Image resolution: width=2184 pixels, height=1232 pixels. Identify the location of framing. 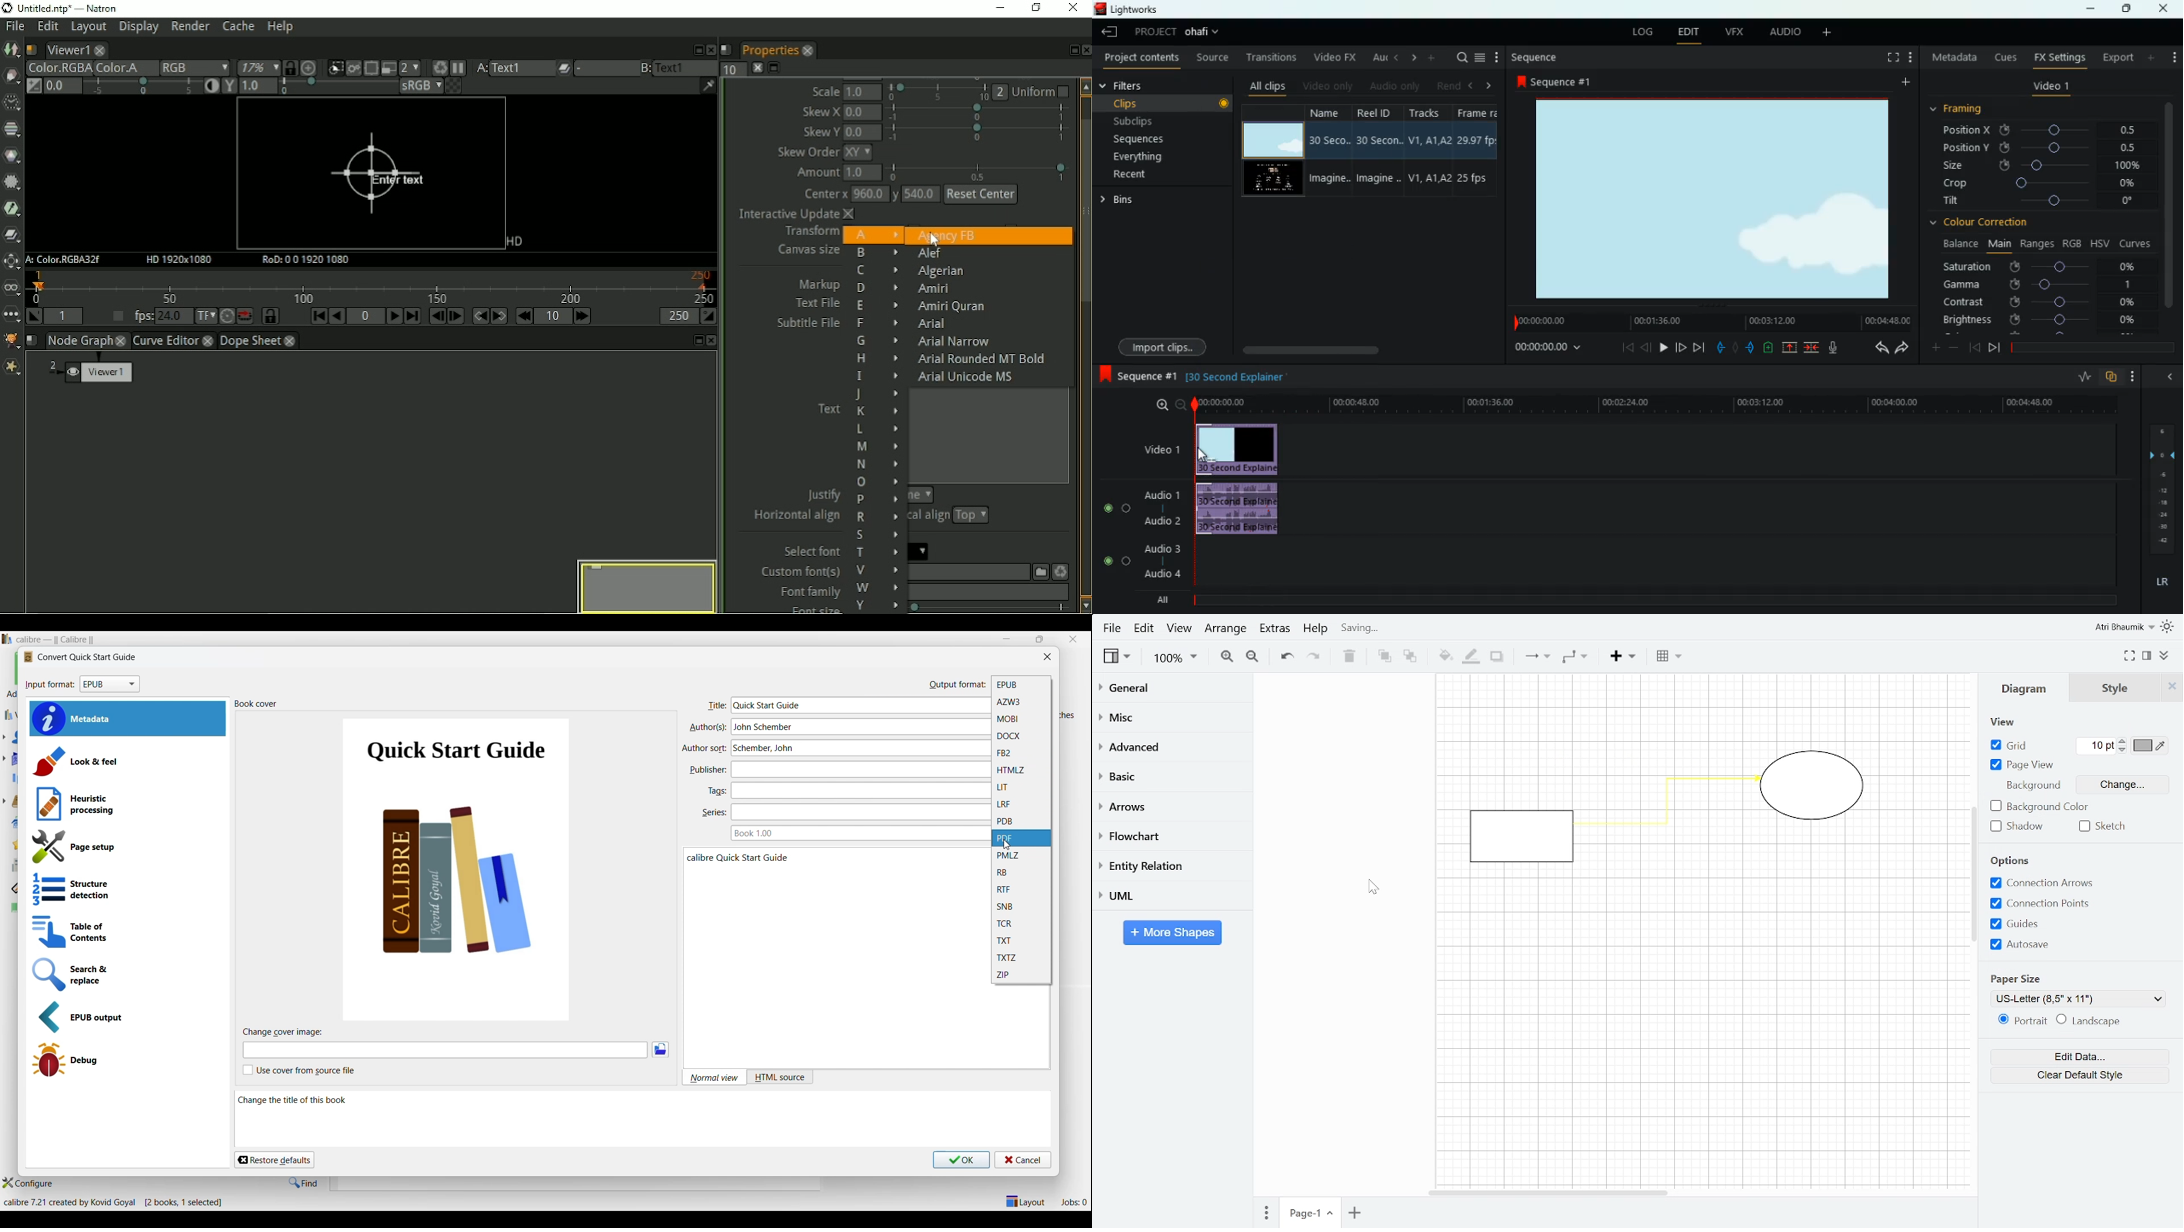
(1962, 108).